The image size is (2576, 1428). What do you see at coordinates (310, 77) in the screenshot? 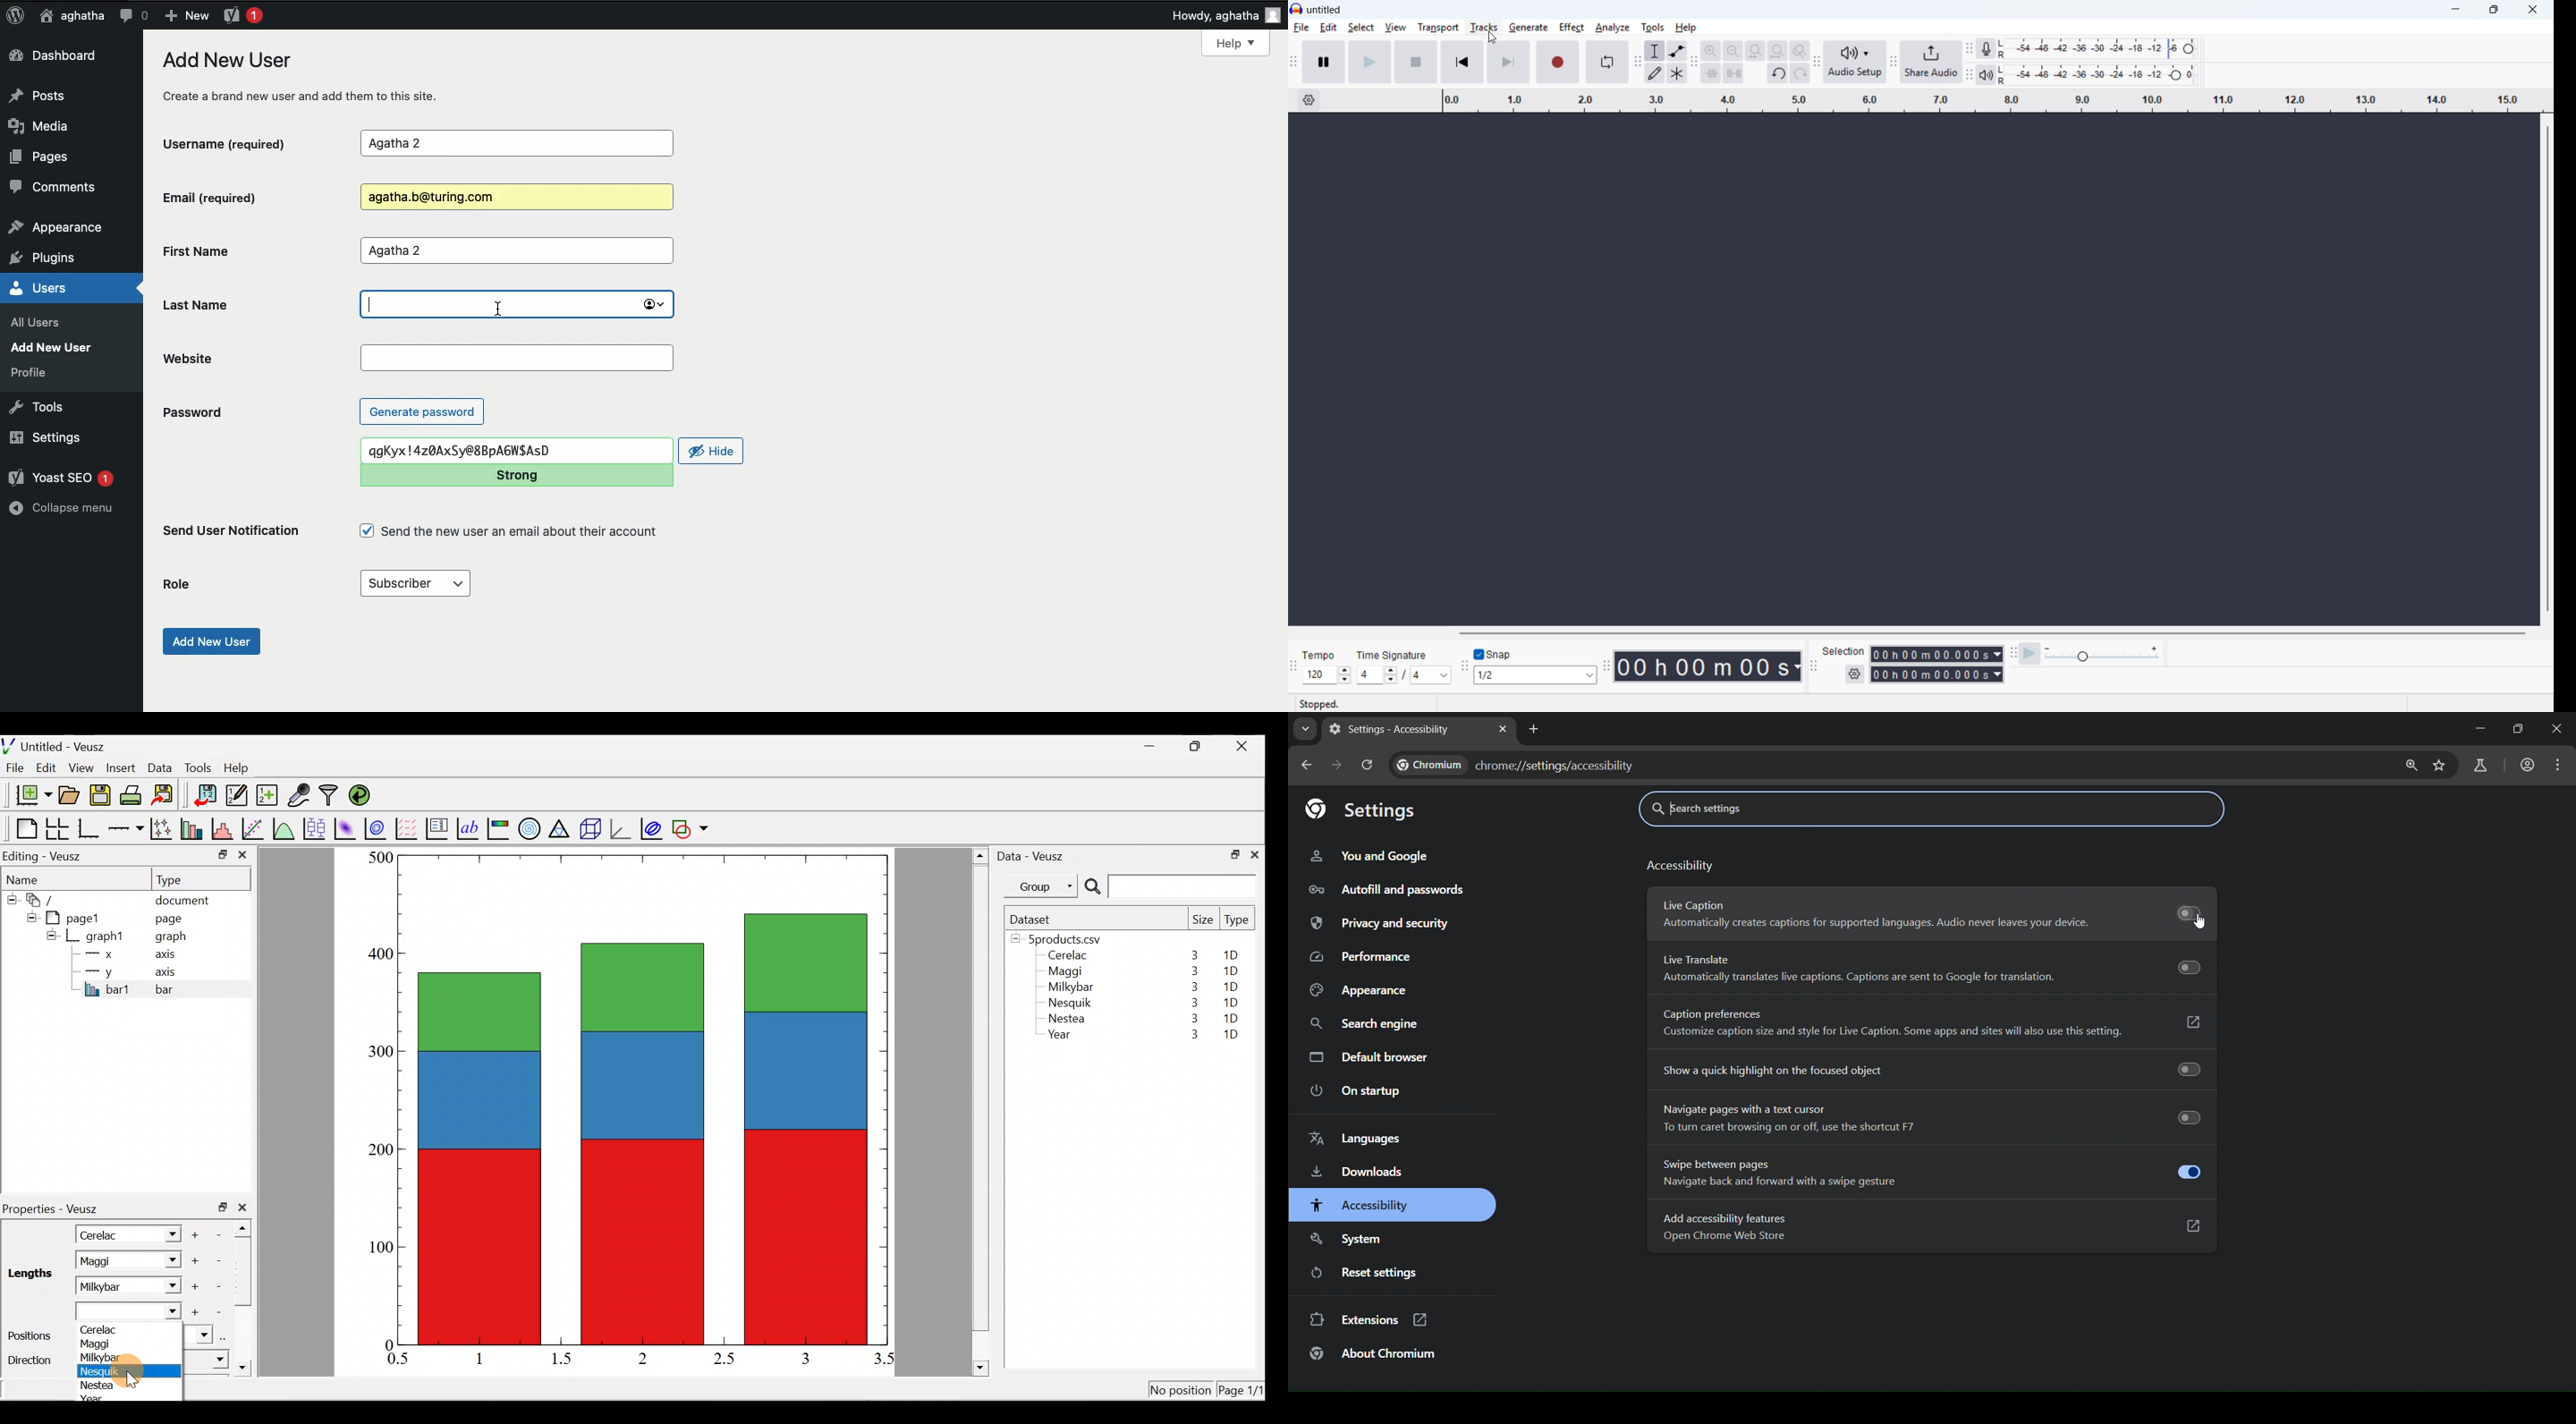
I see `Add new user create a brand new user and add them to this site.` at bounding box center [310, 77].